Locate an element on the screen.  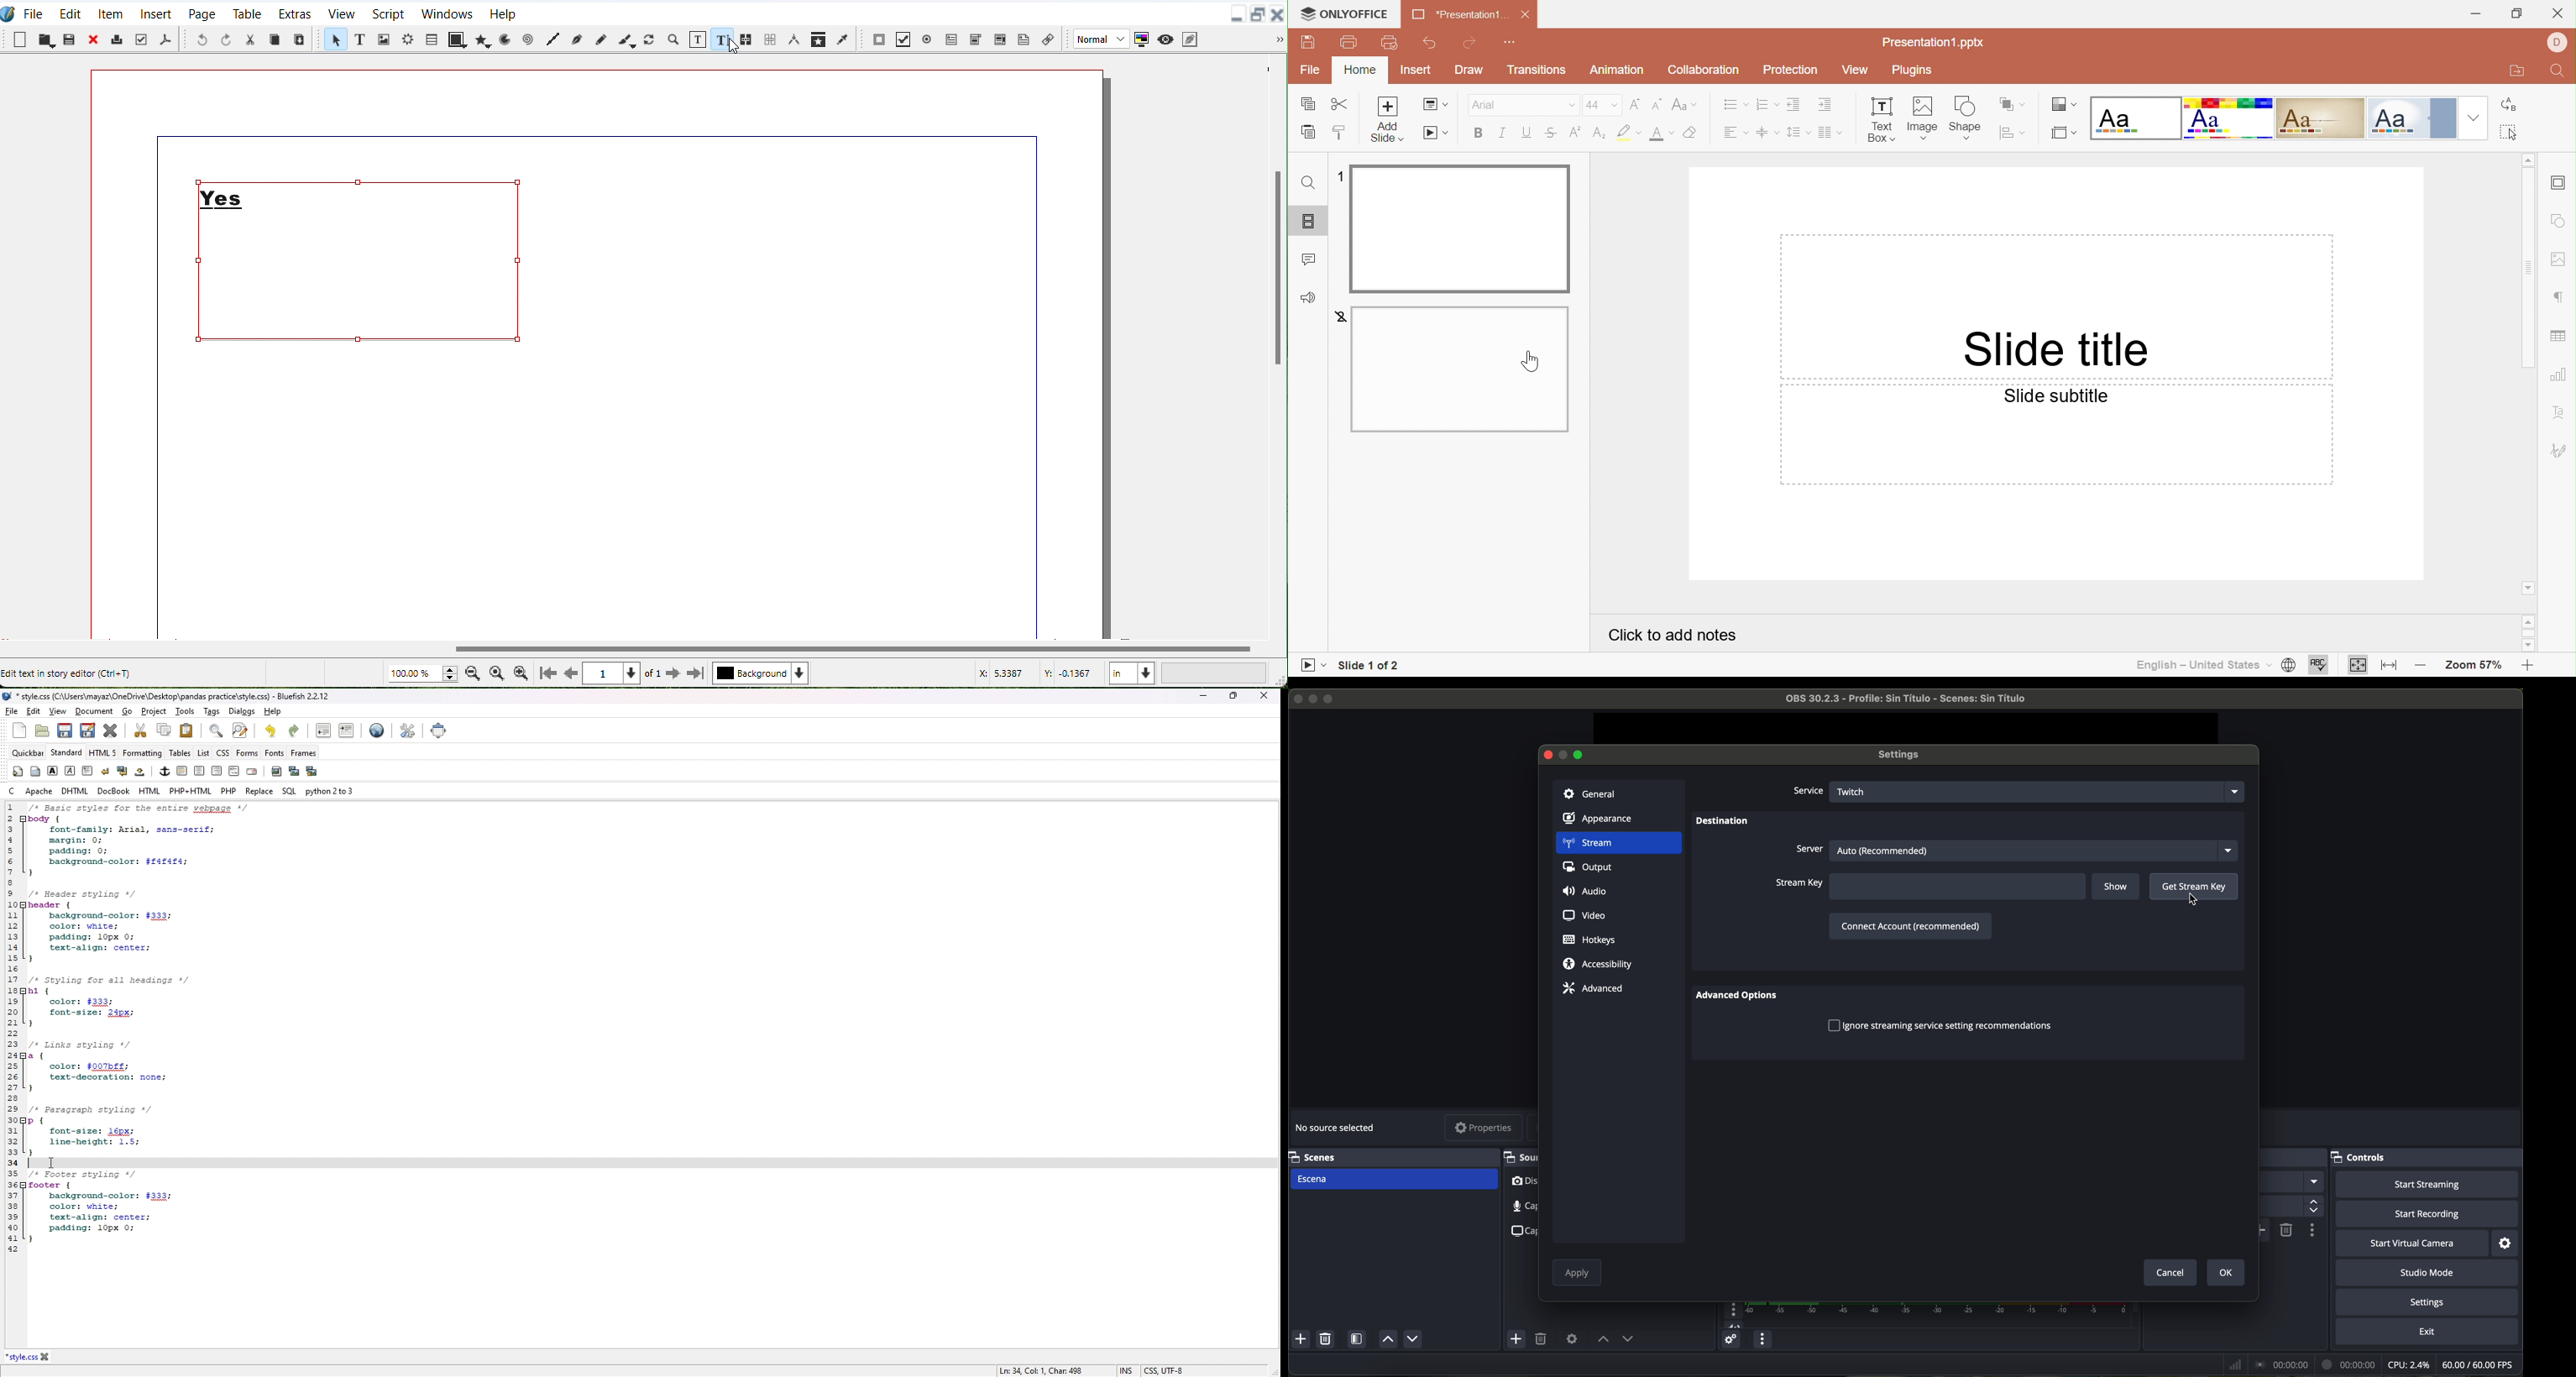
profile is located at coordinates (2557, 40).